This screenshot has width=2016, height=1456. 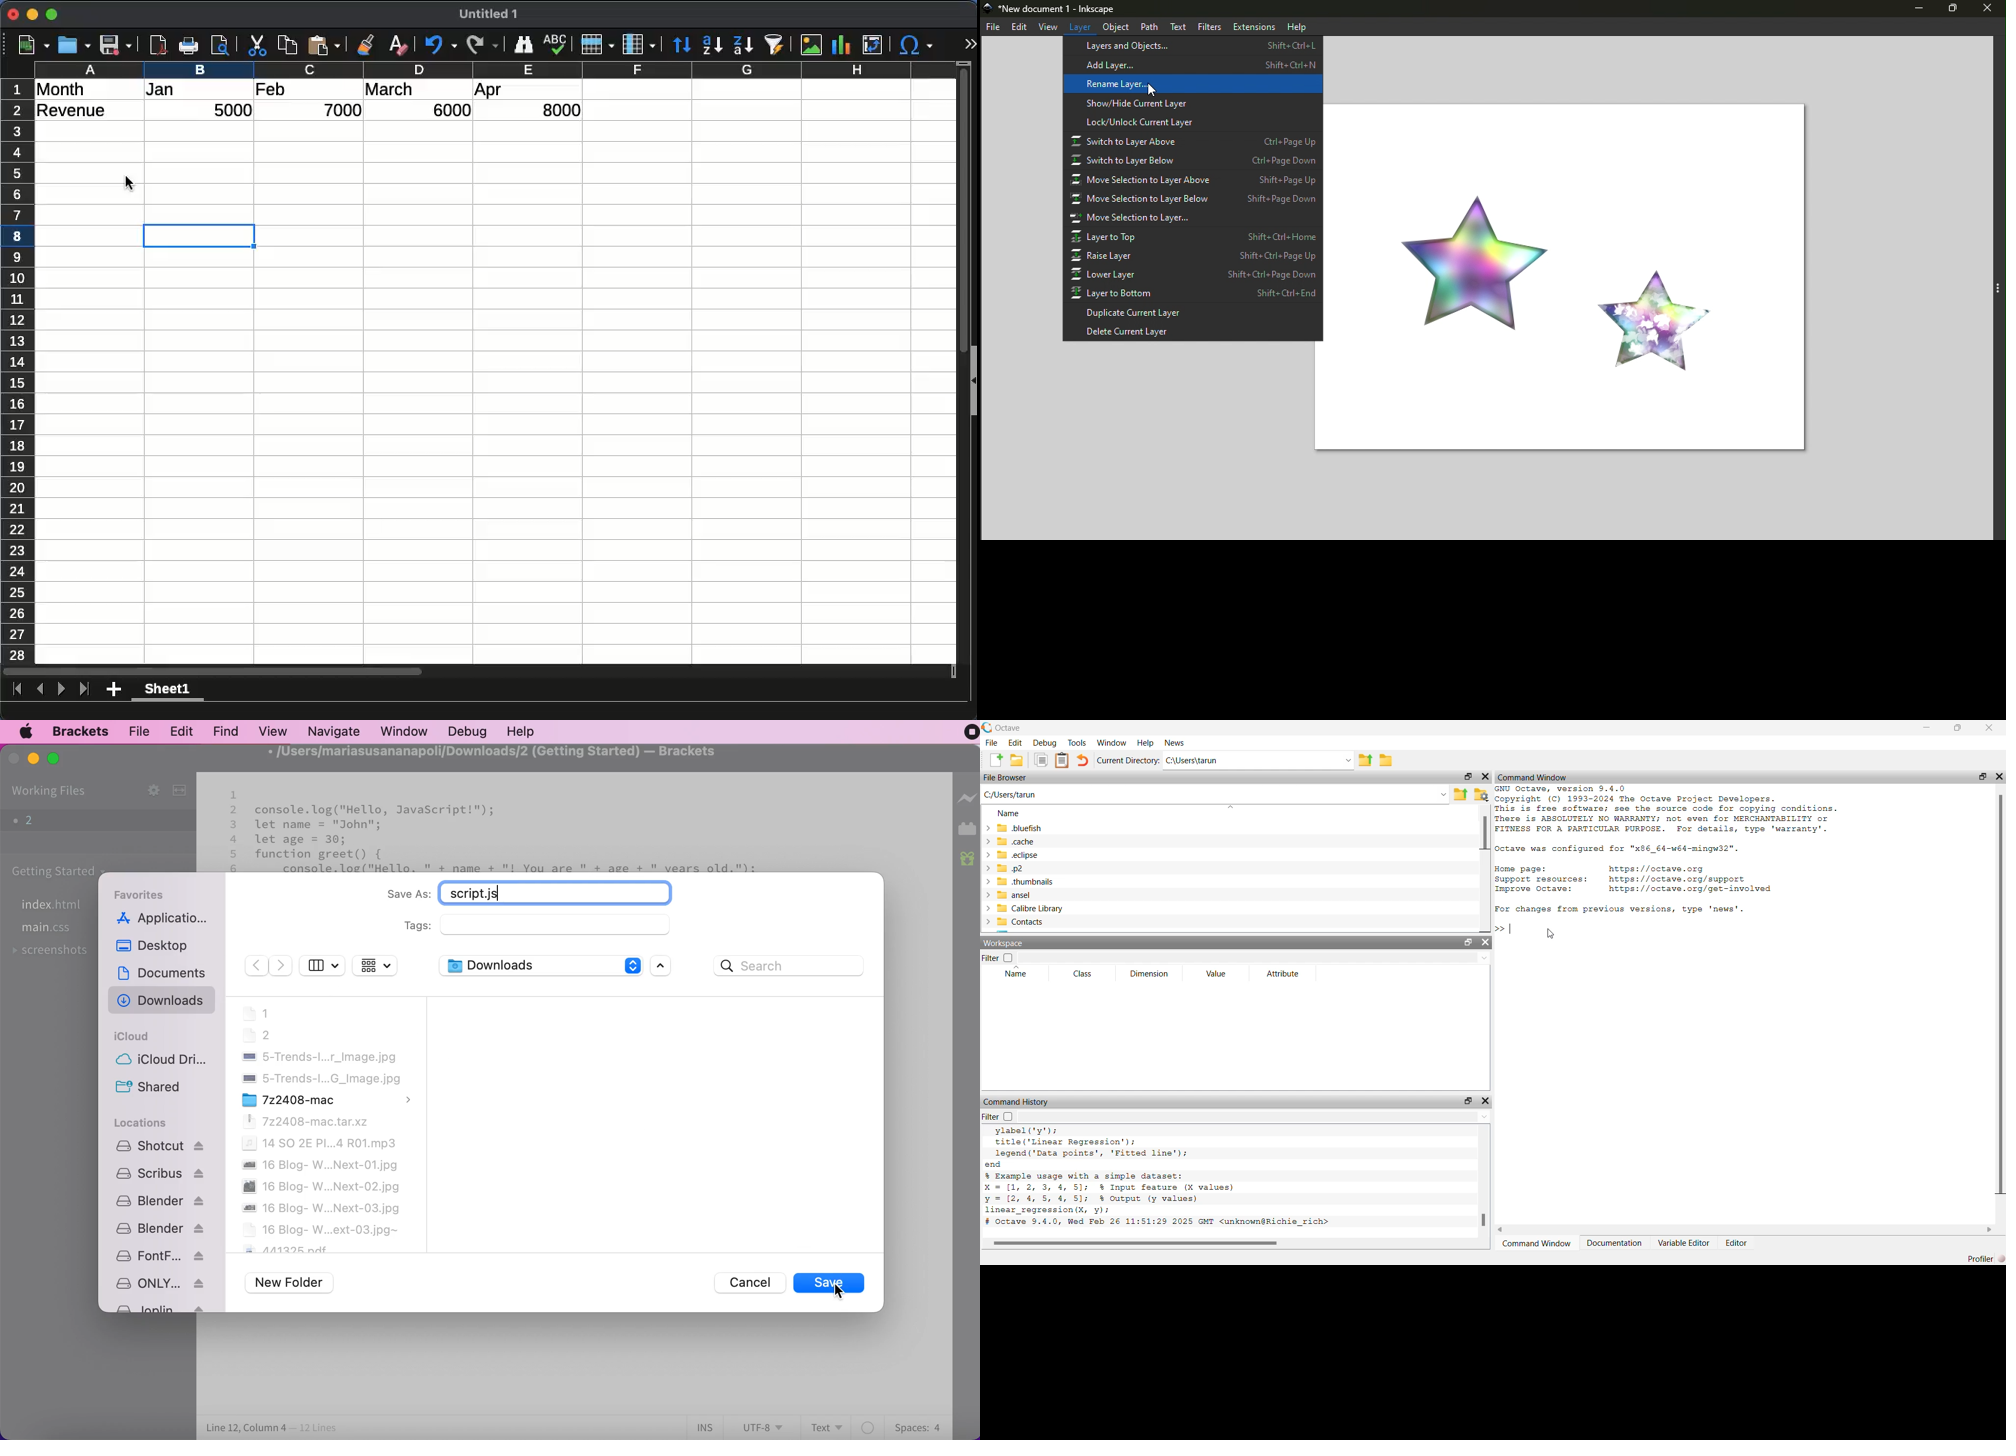 What do you see at coordinates (1214, 795) in the screenshot?
I see `enter the path or filename` at bounding box center [1214, 795].